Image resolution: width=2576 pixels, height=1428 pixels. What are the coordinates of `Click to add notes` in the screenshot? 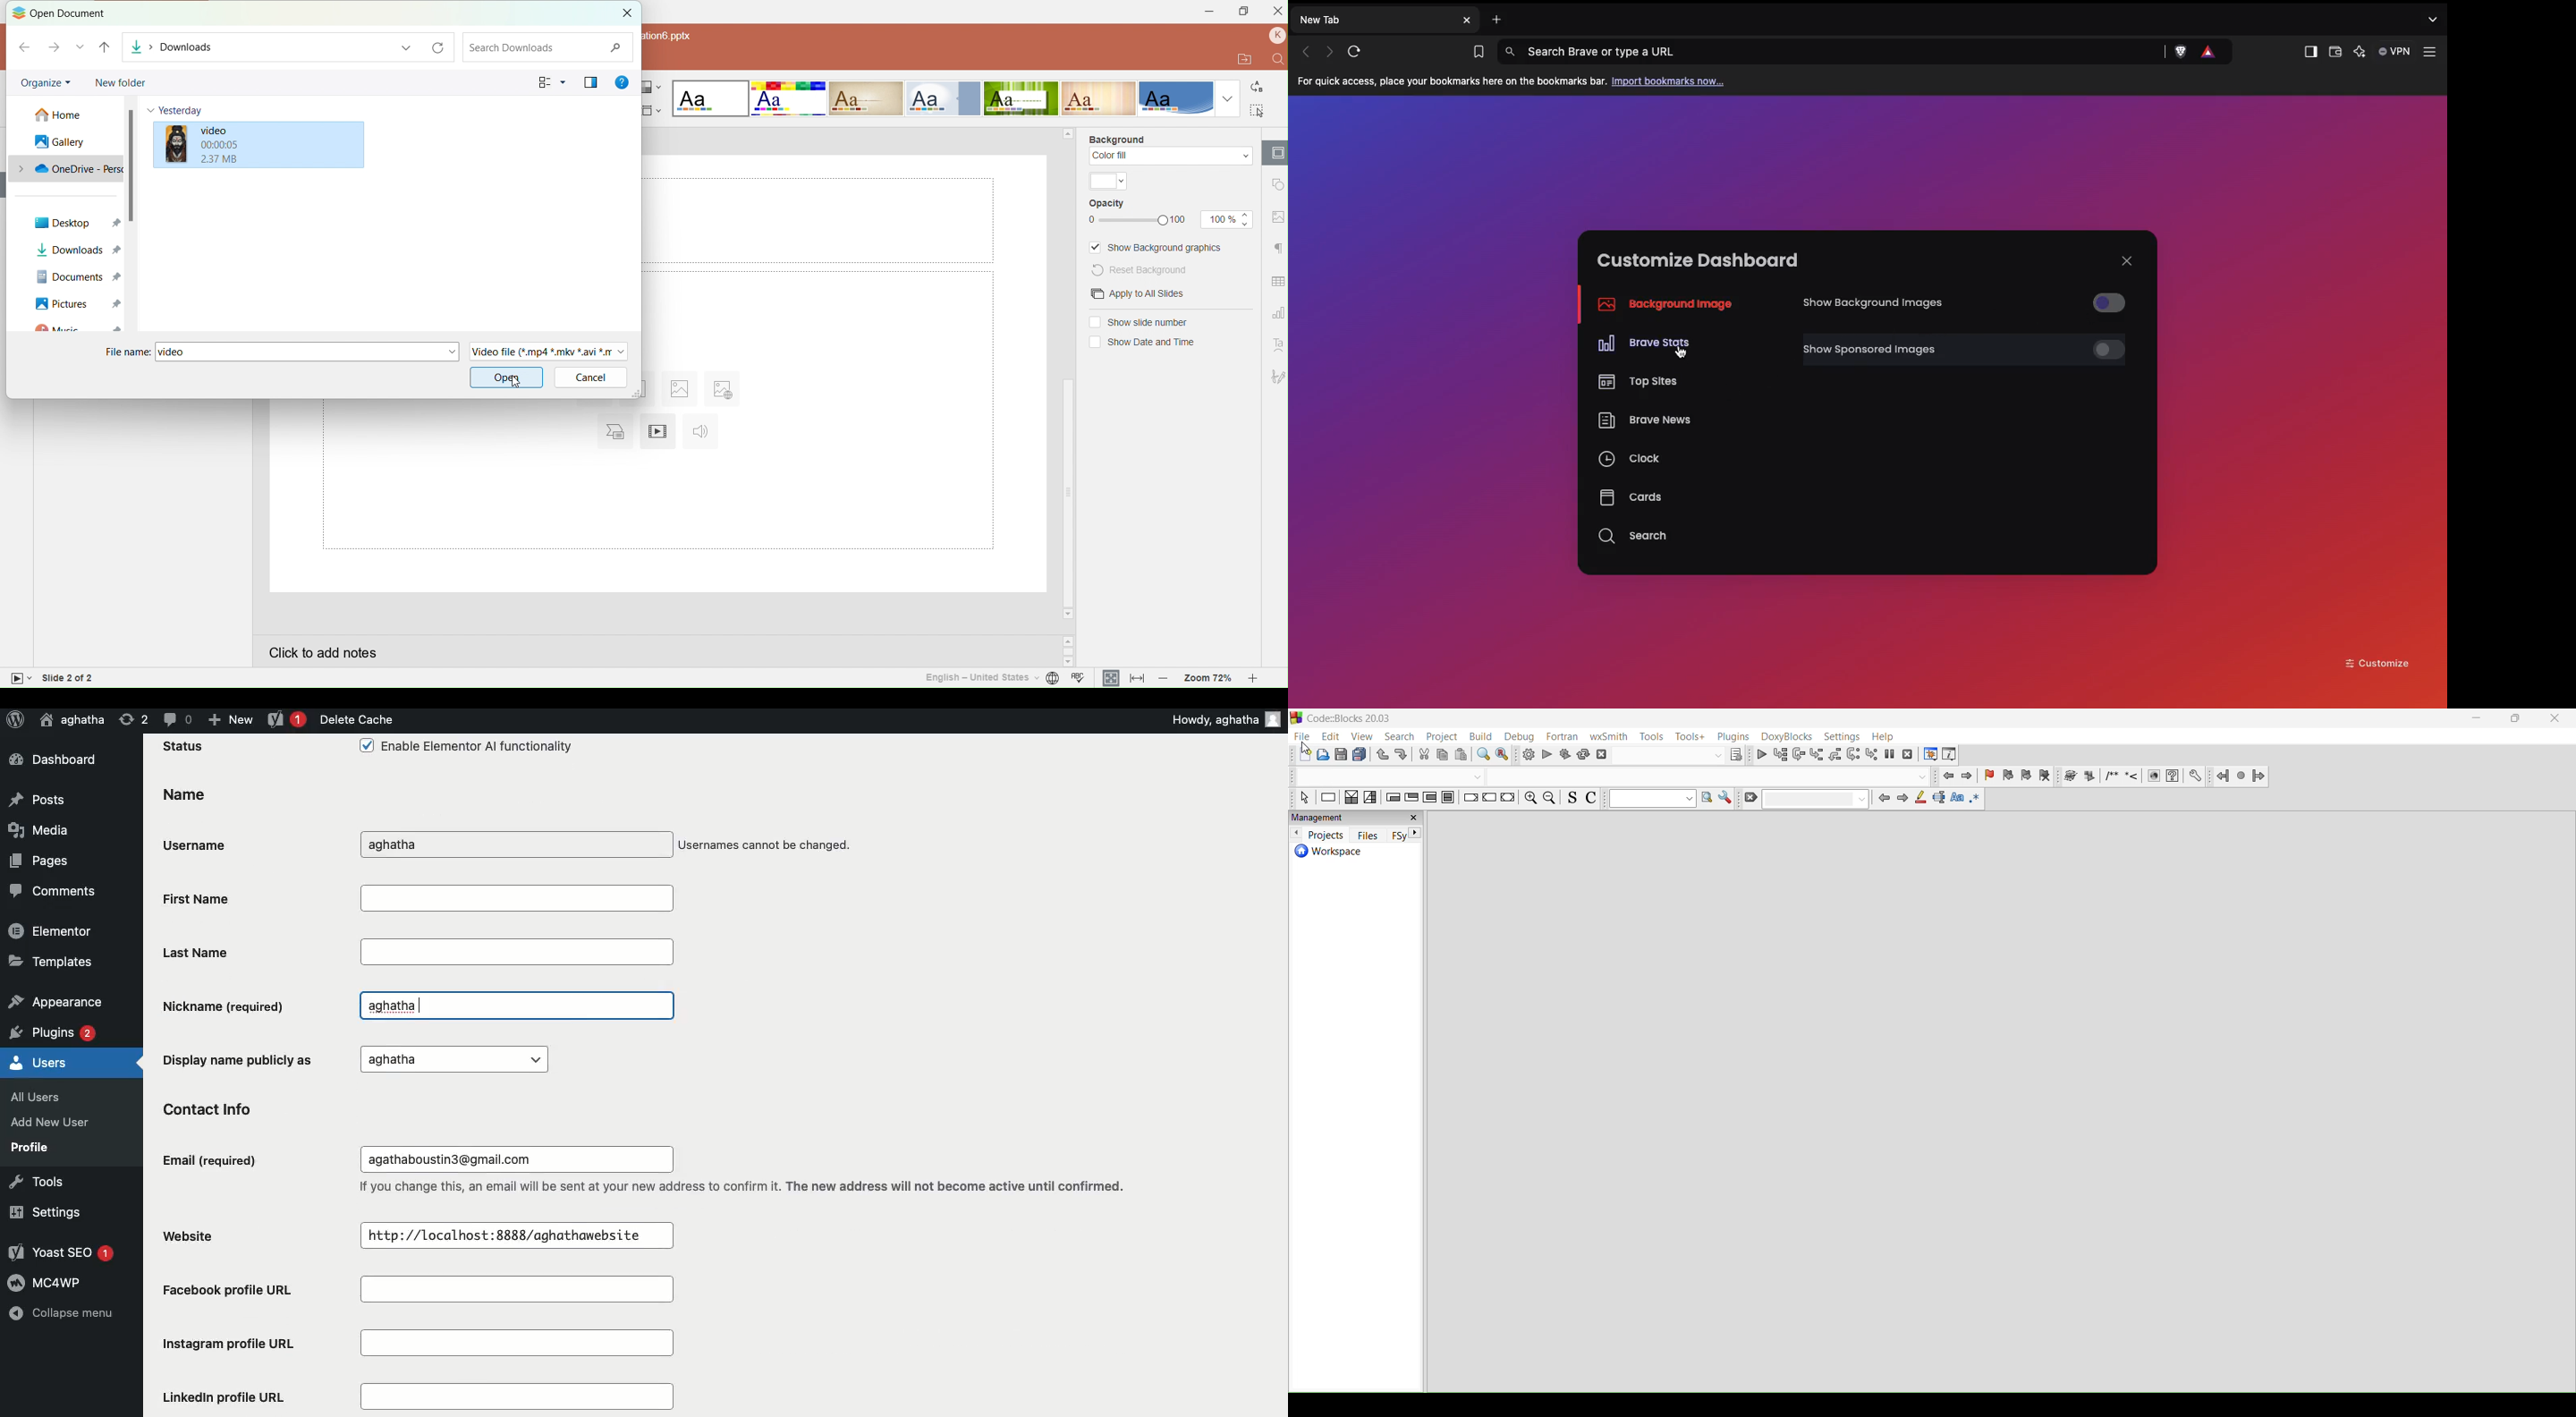 It's located at (651, 651).